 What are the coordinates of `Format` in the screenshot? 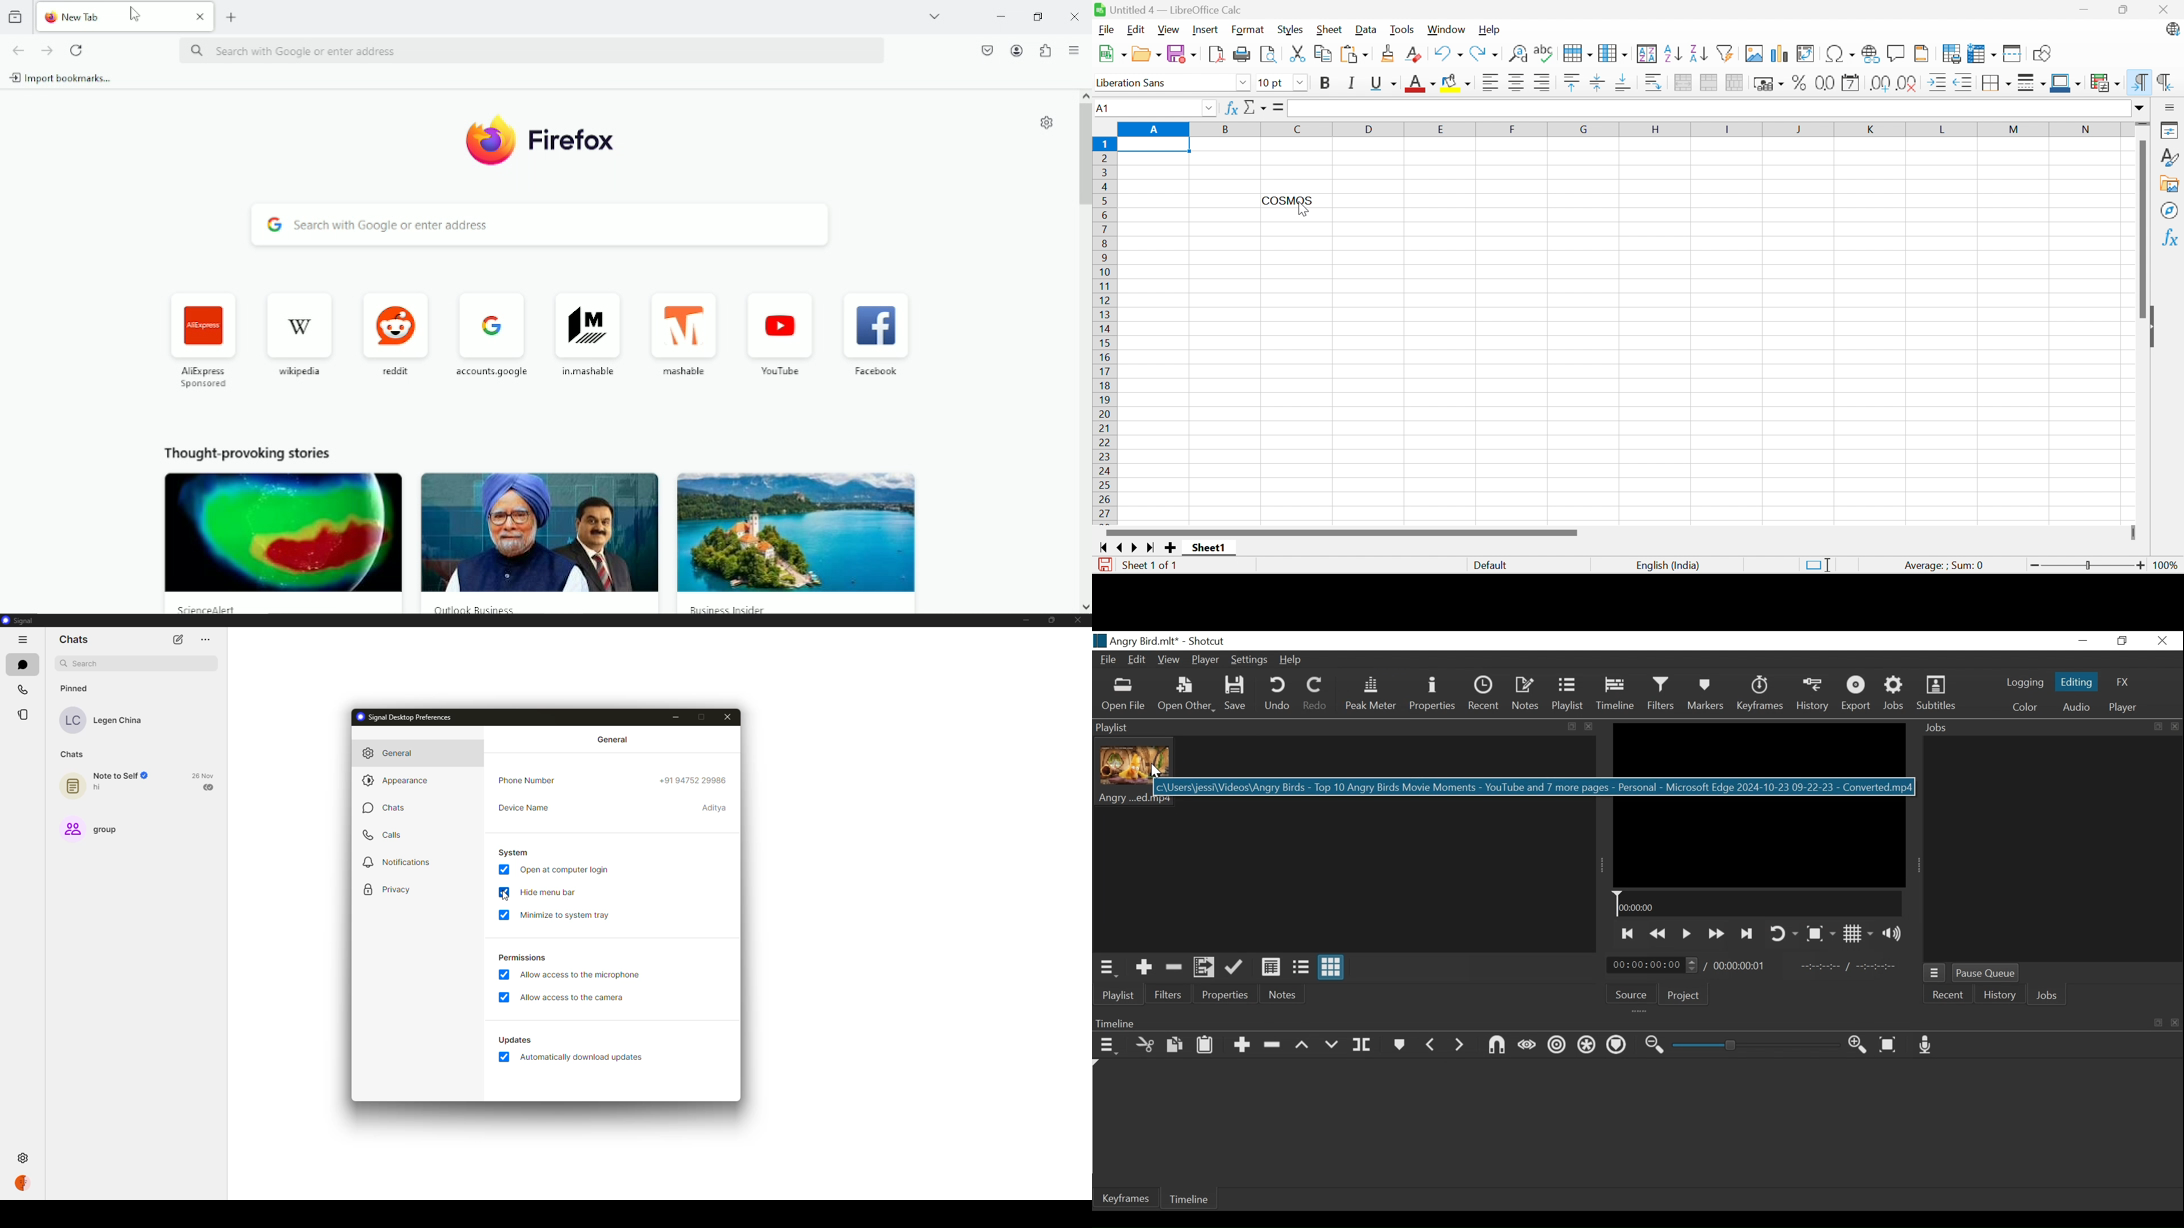 It's located at (1248, 30).